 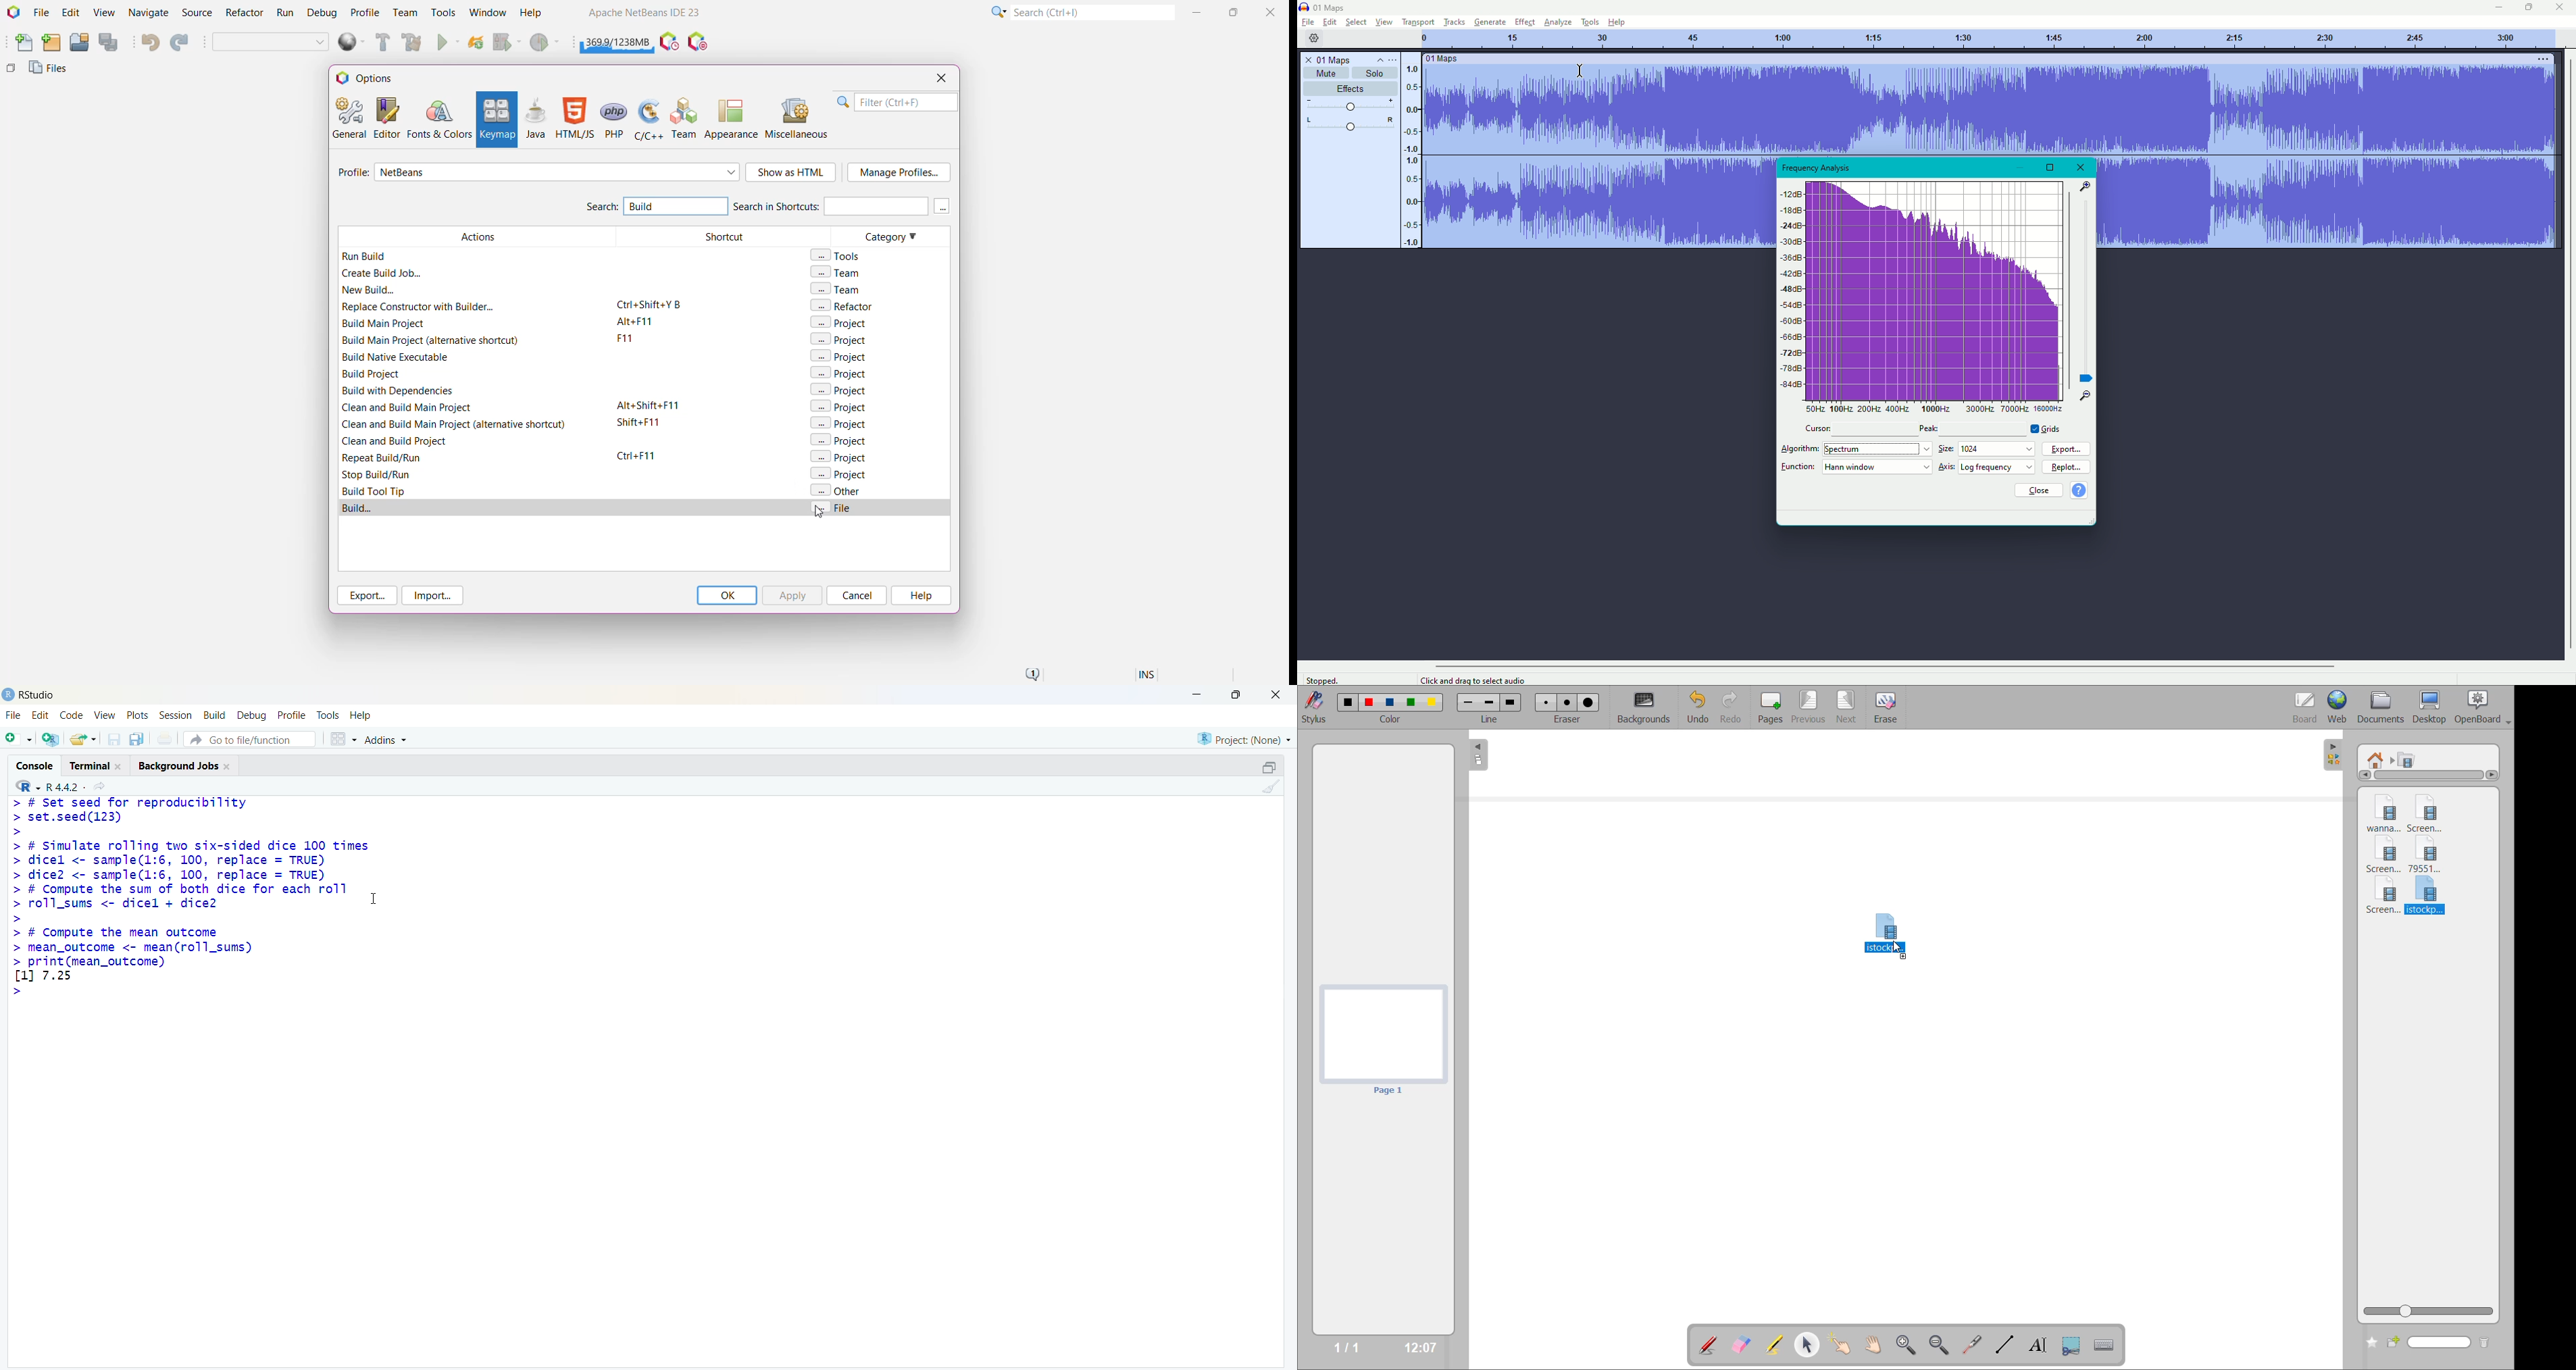 I want to click on RStudio, so click(x=40, y=696).